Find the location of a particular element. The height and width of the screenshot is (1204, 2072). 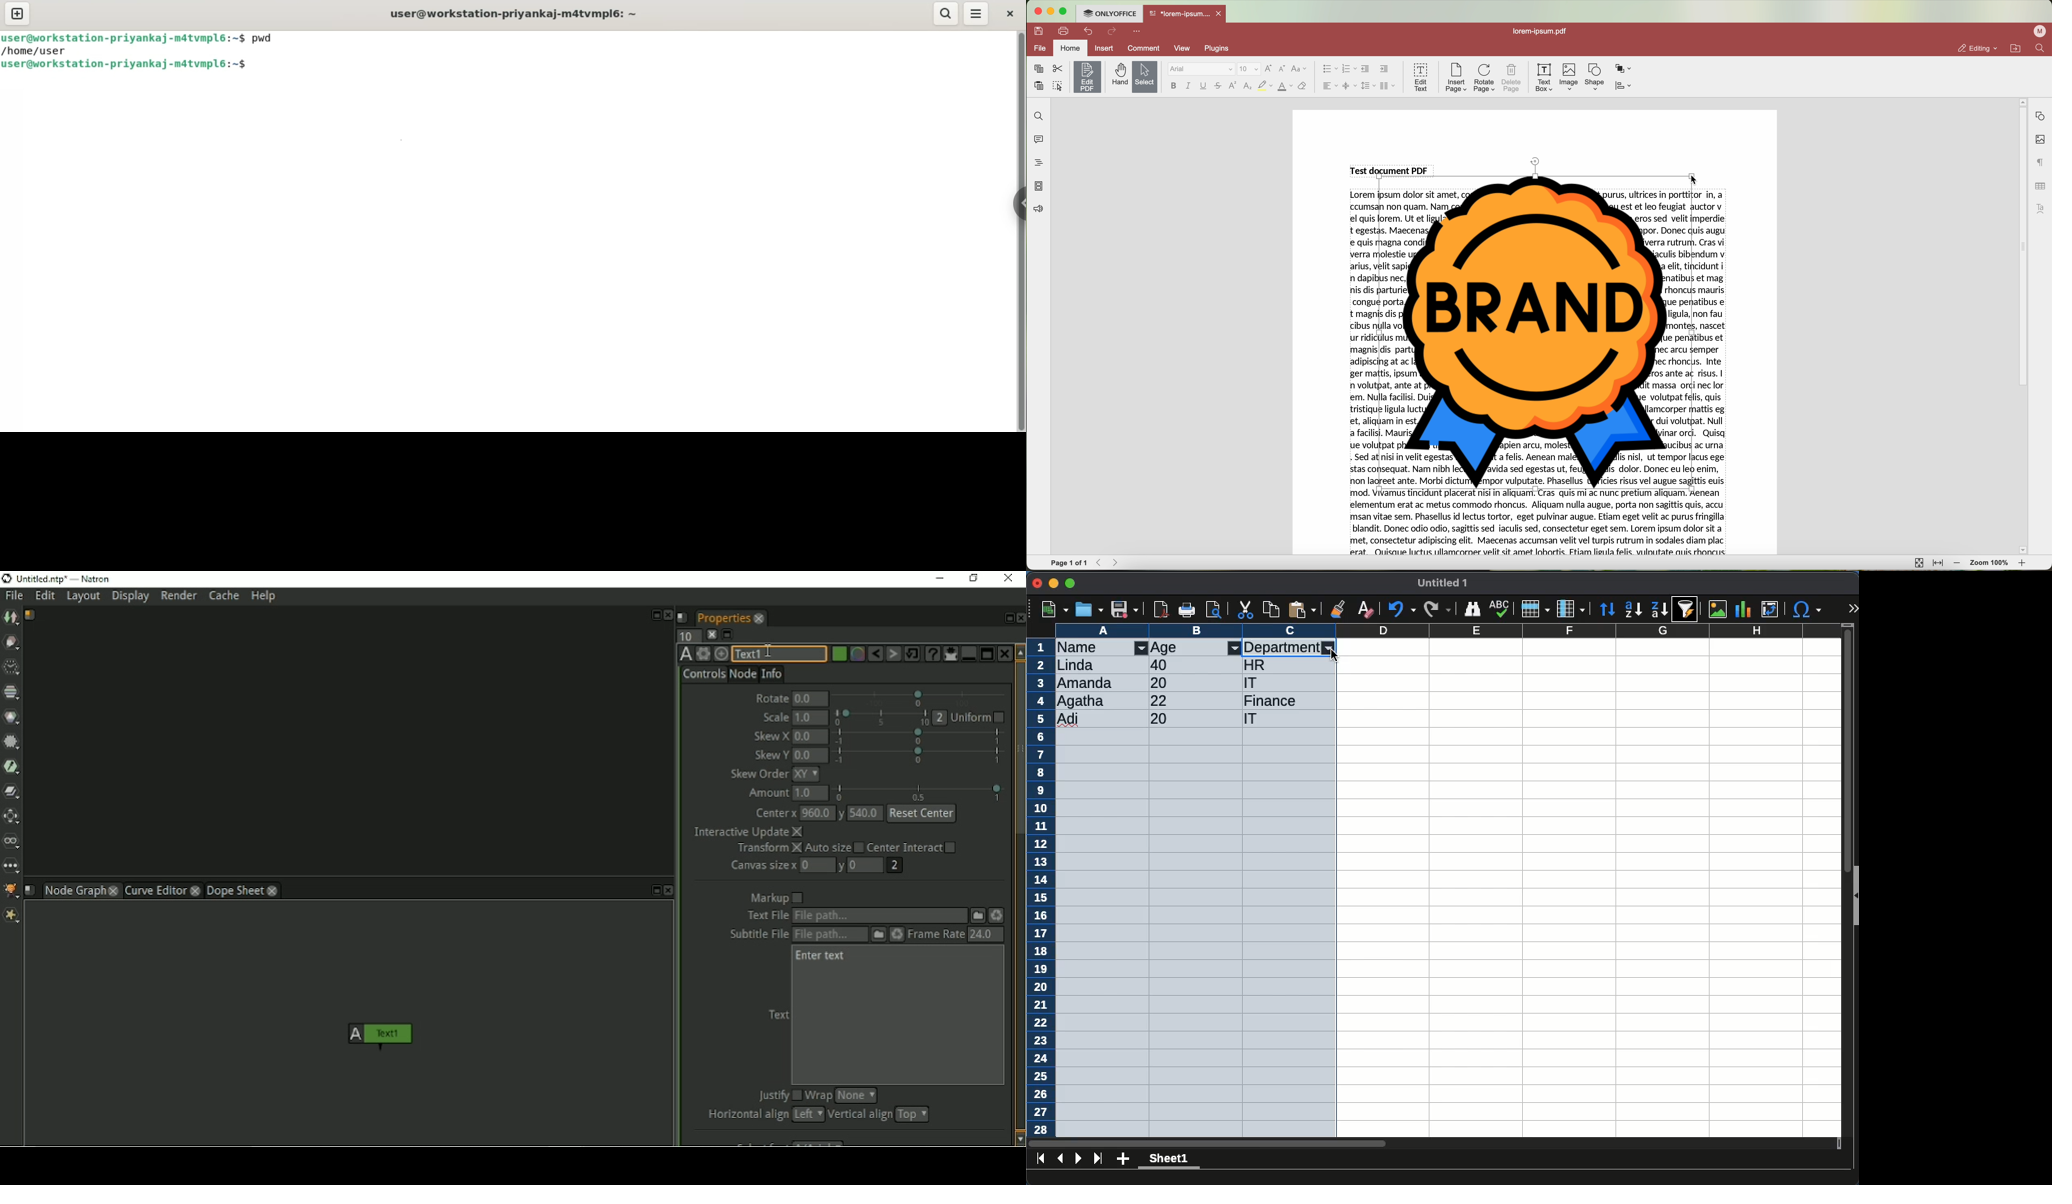

age is located at coordinates (1167, 648).